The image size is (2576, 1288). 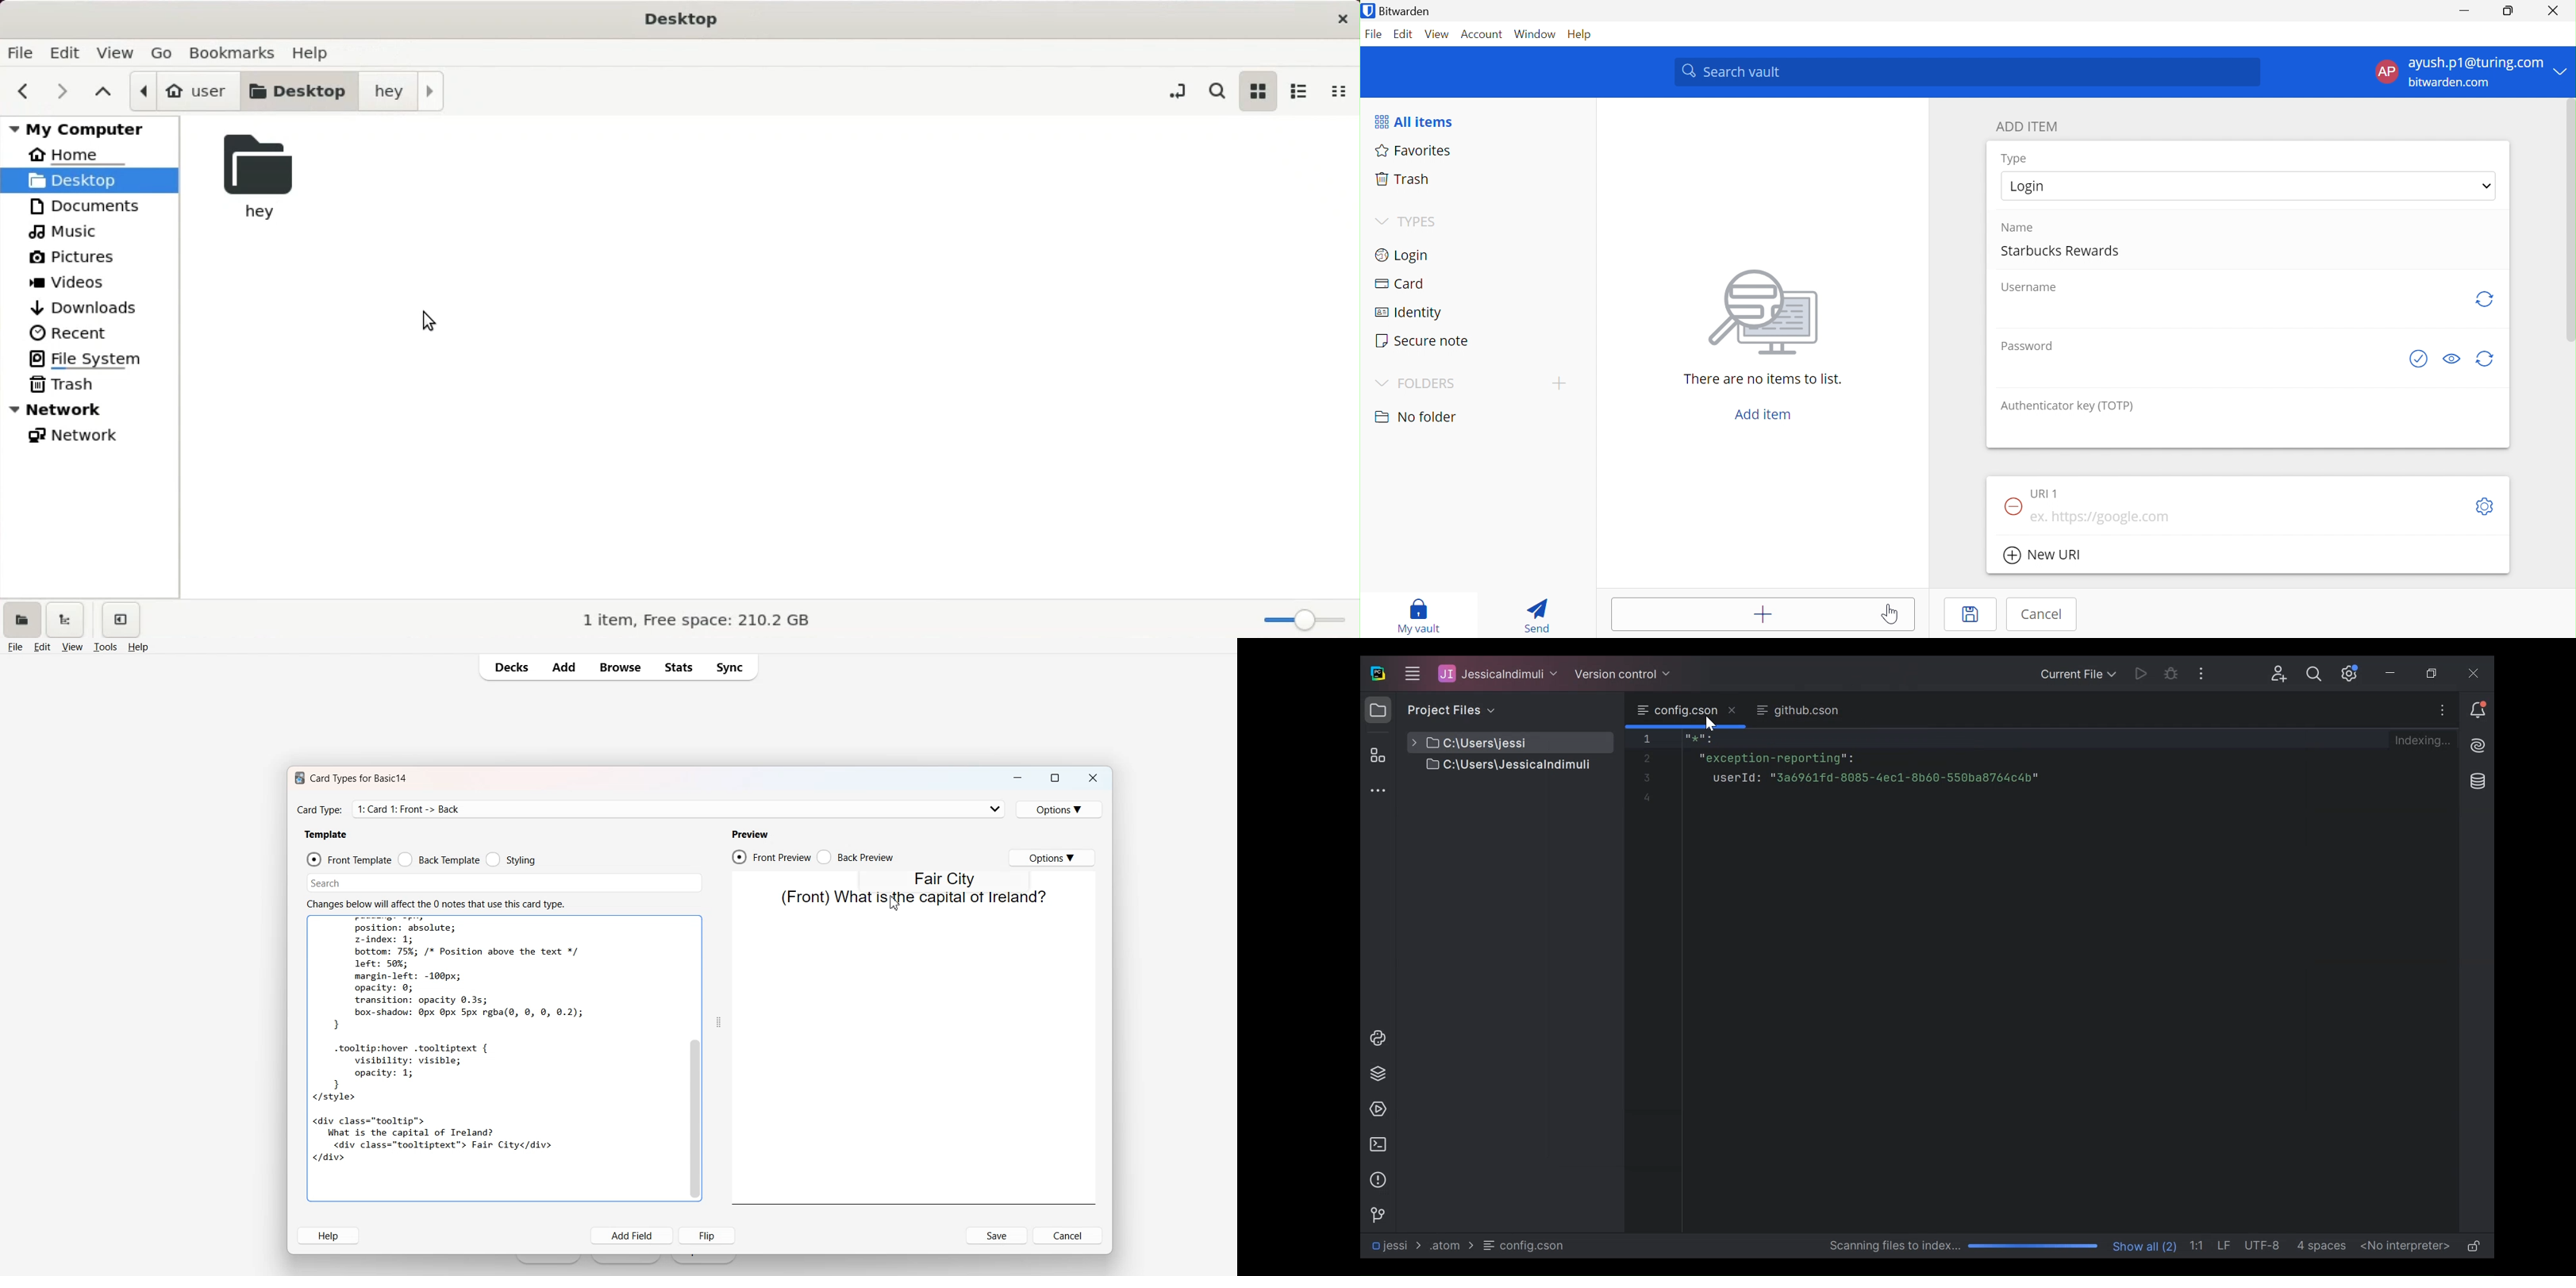 What do you see at coordinates (1764, 380) in the screenshot?
I see `There are no items to list.` at bounding box center [1764, 380].